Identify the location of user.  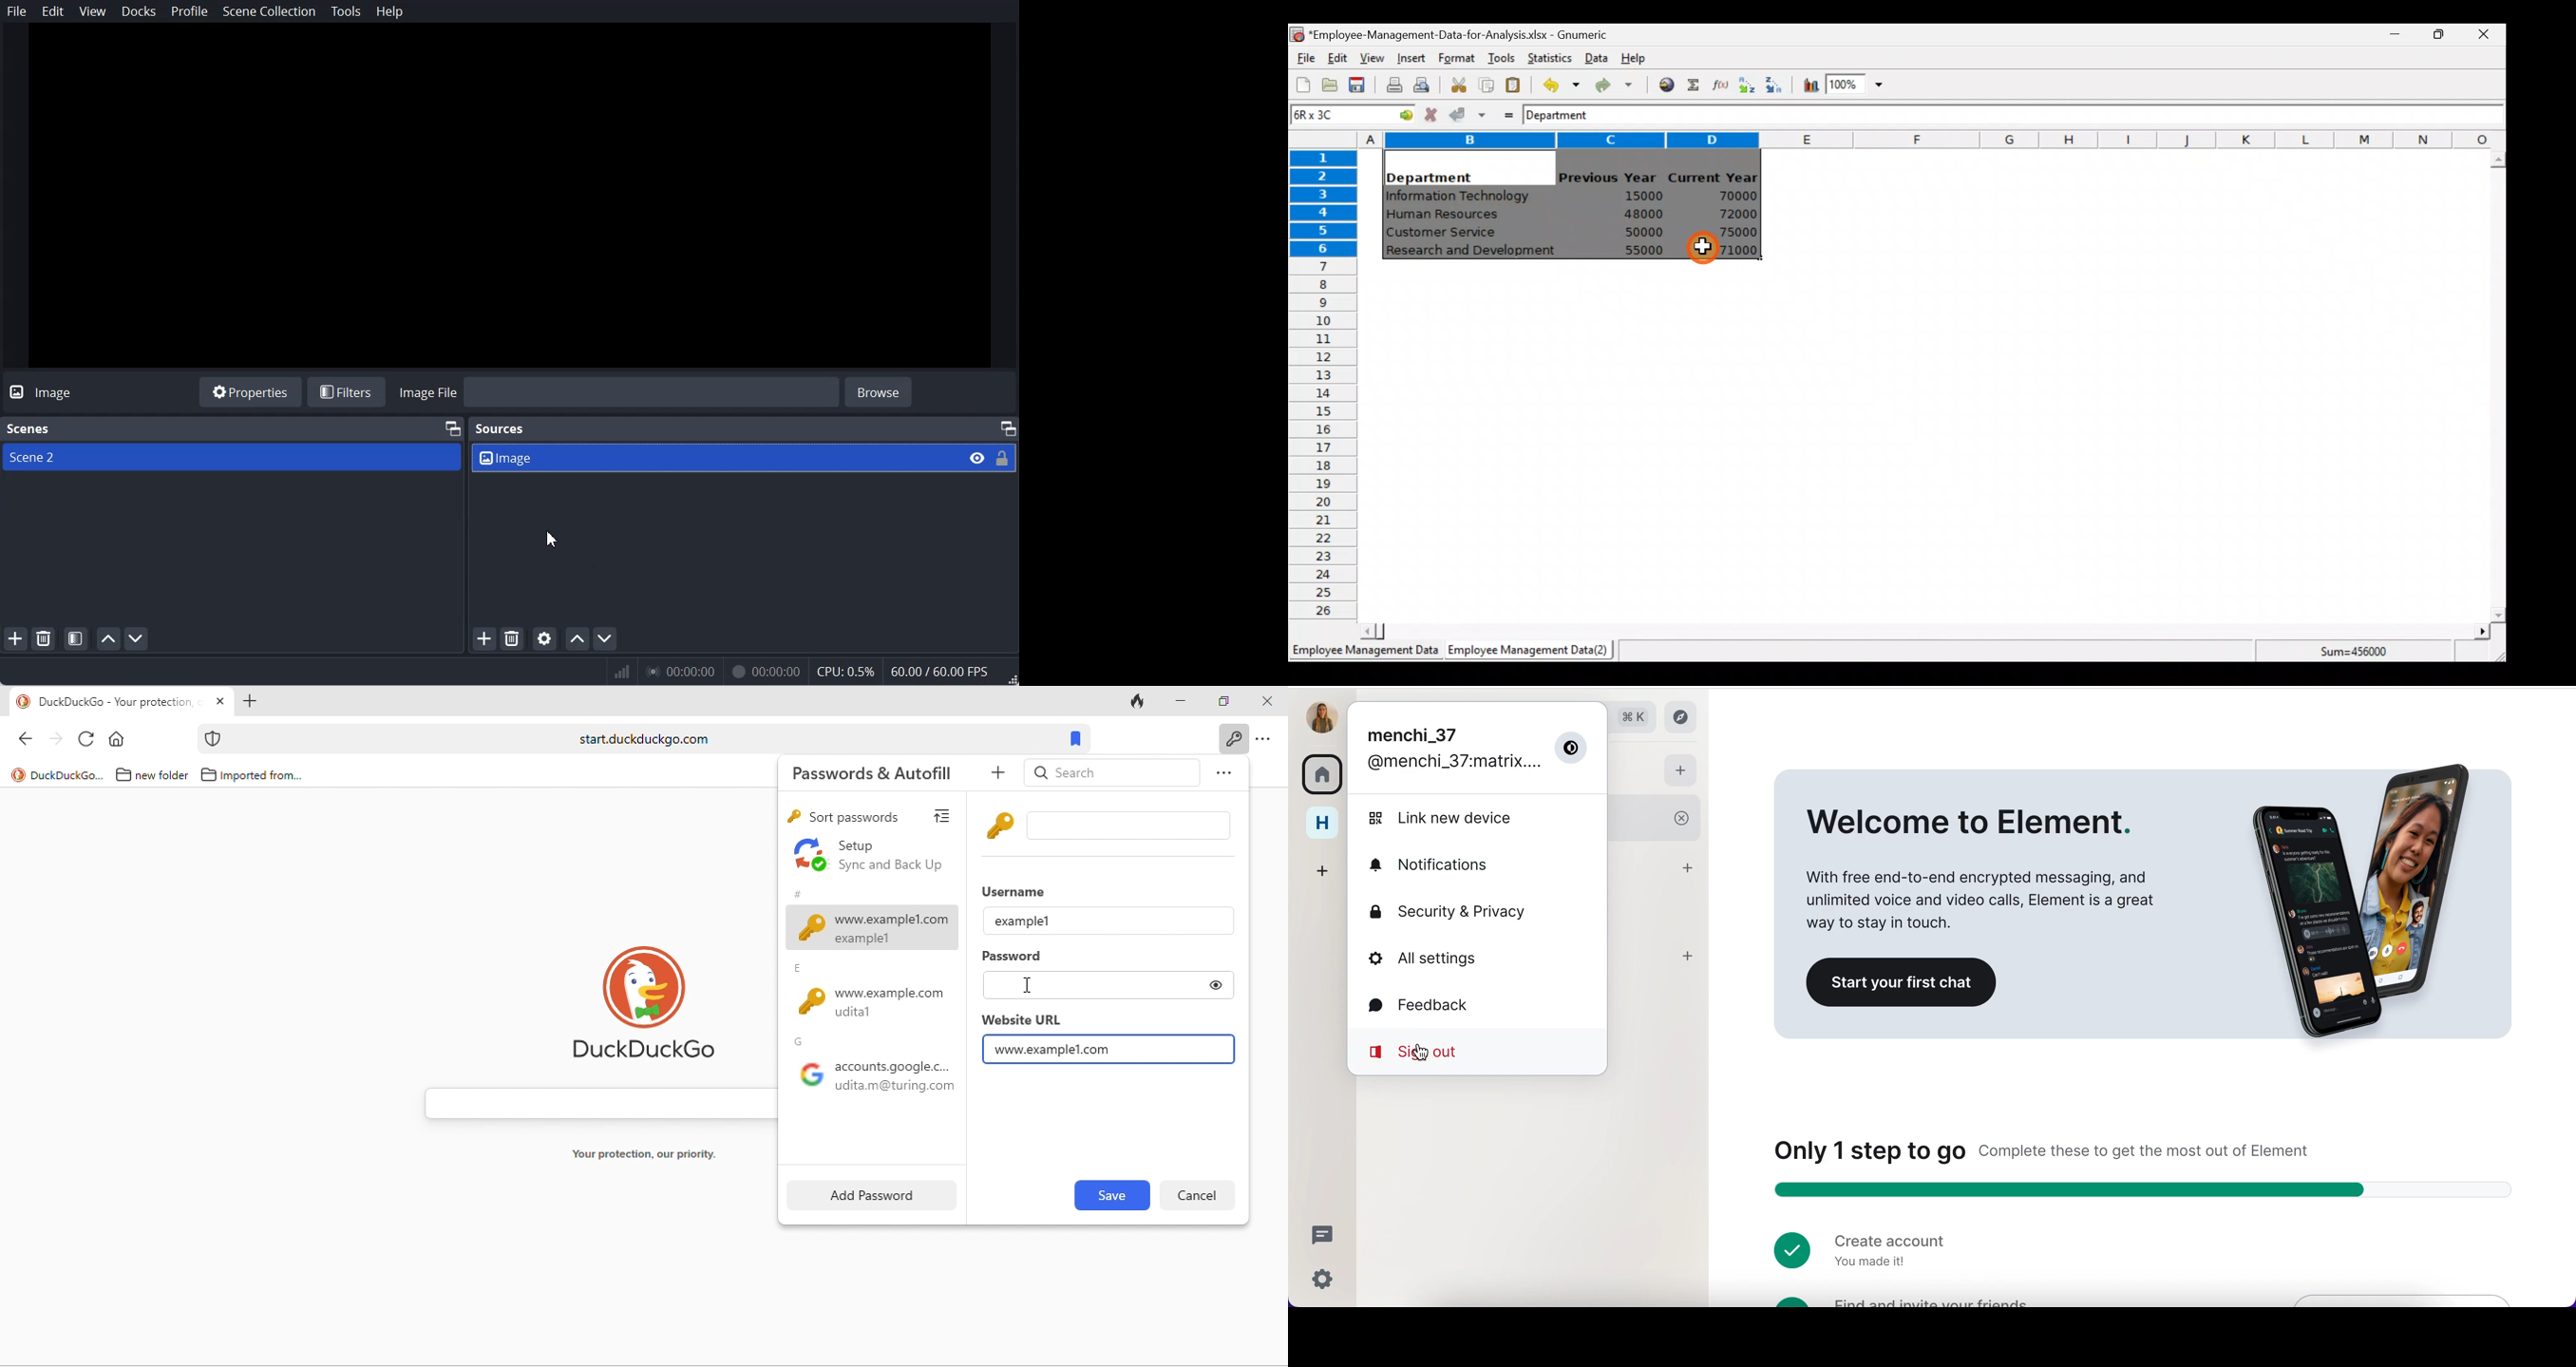
(1323, 717).